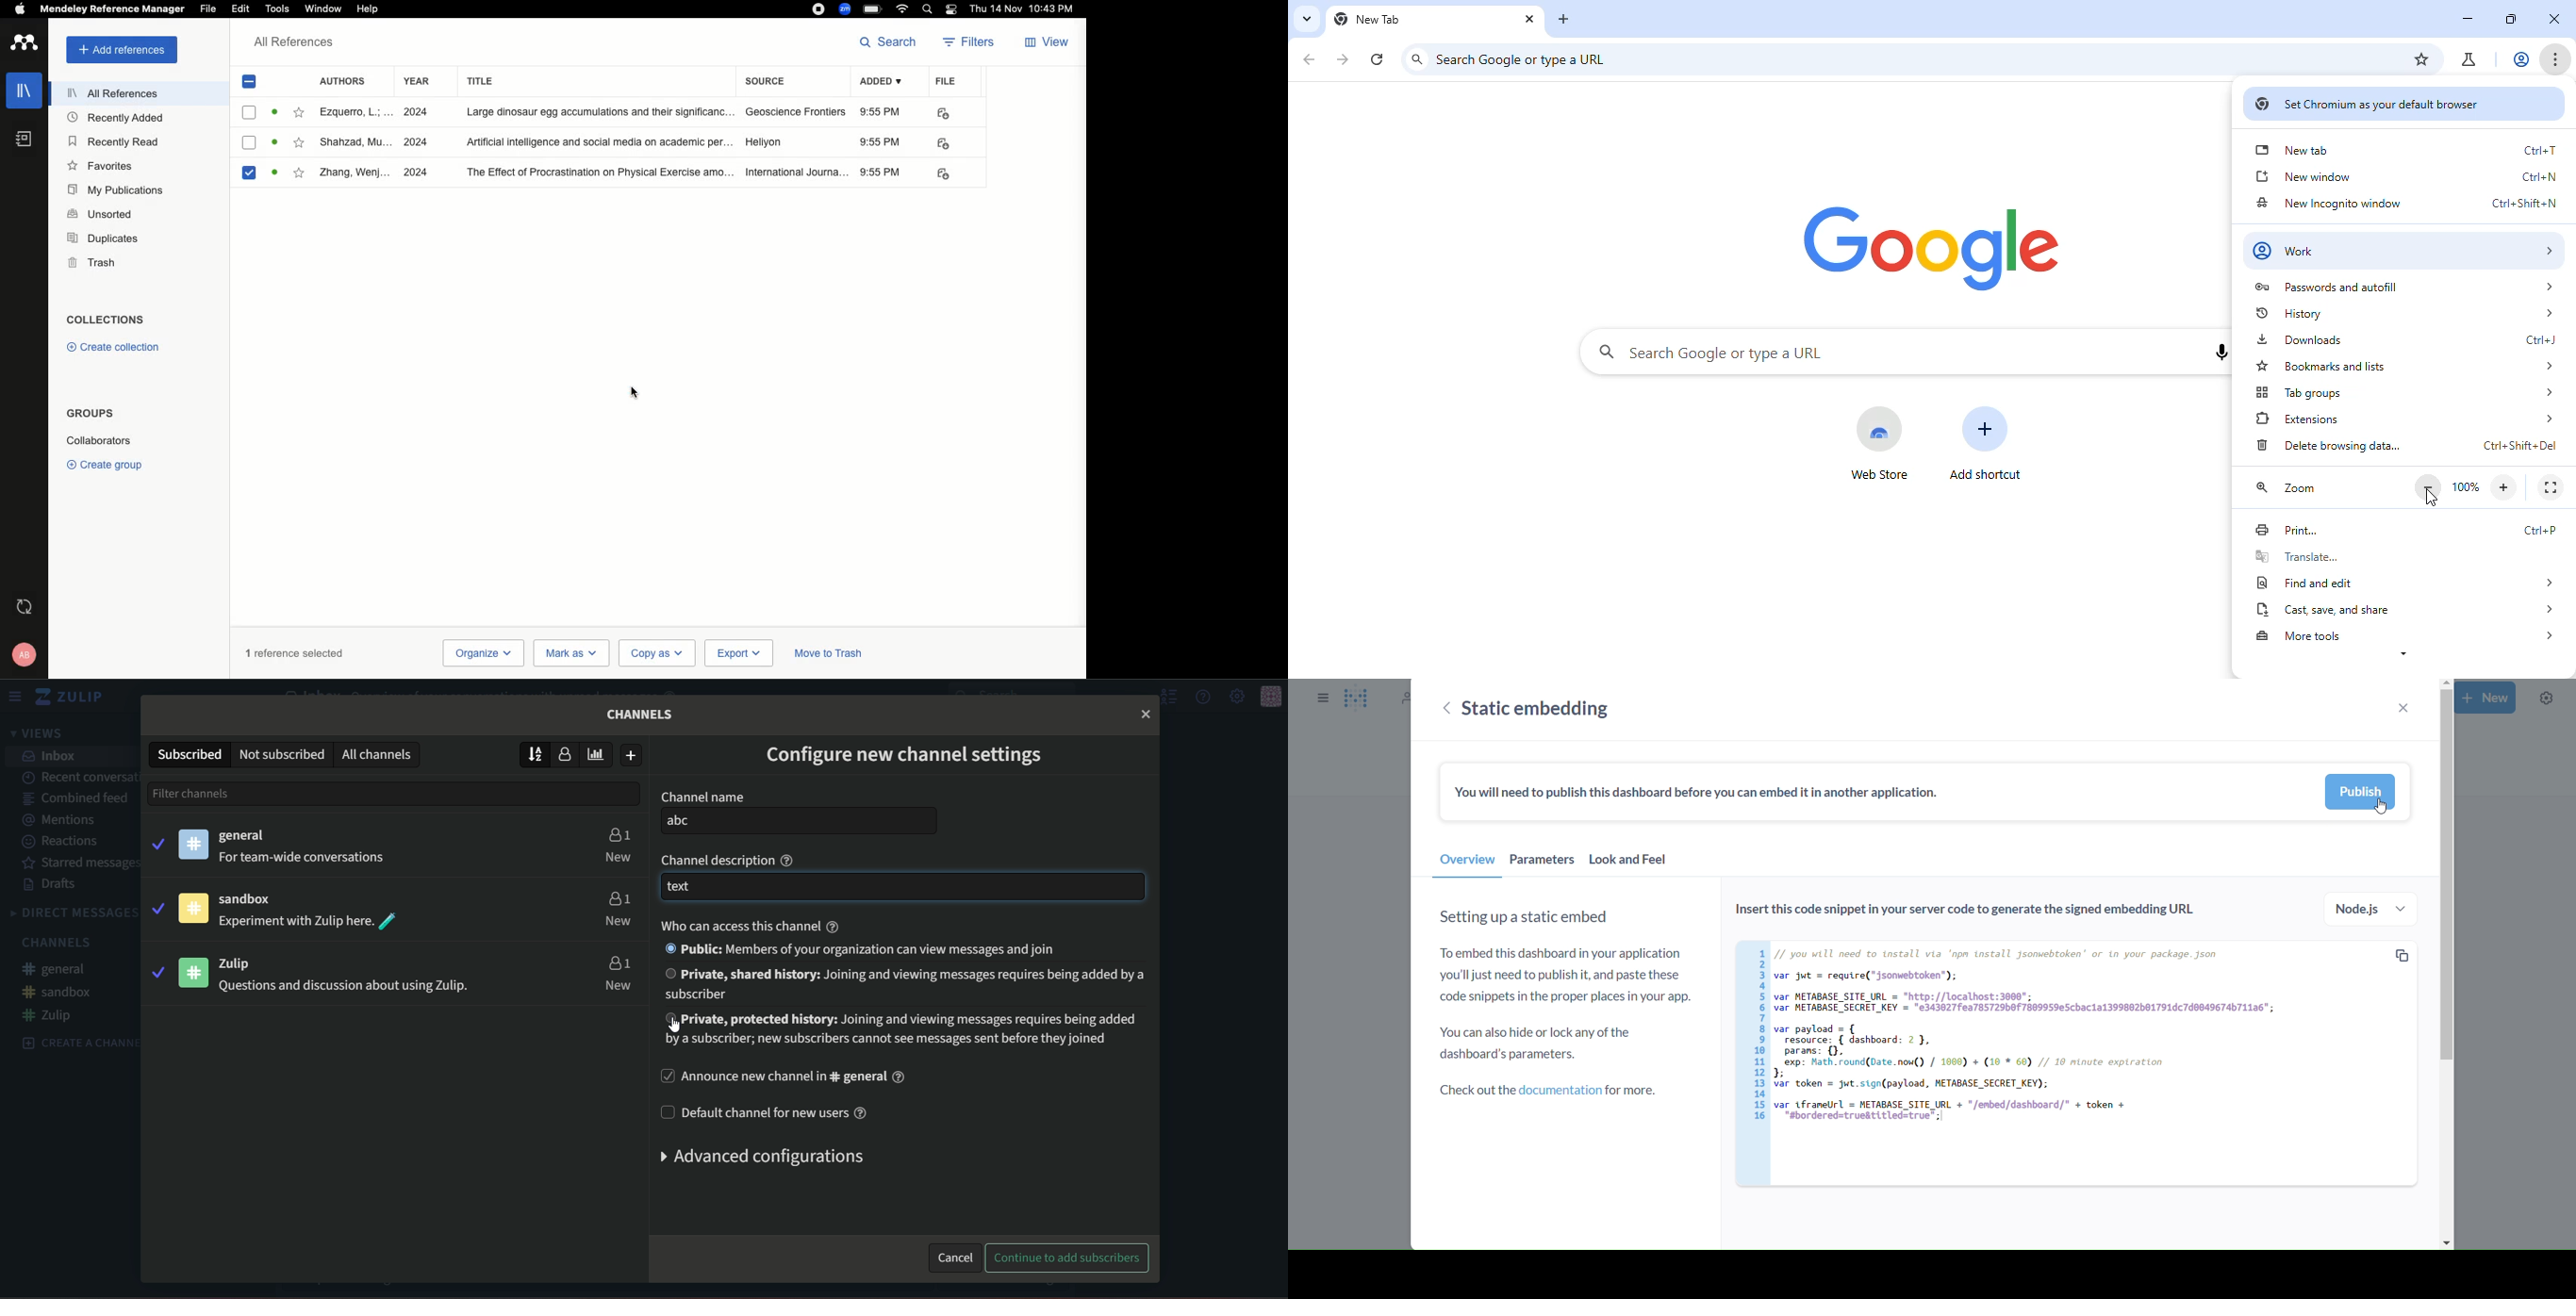  Describe the element at coordinates (62, 842) in the screenshot. I see `reactions` at that location.